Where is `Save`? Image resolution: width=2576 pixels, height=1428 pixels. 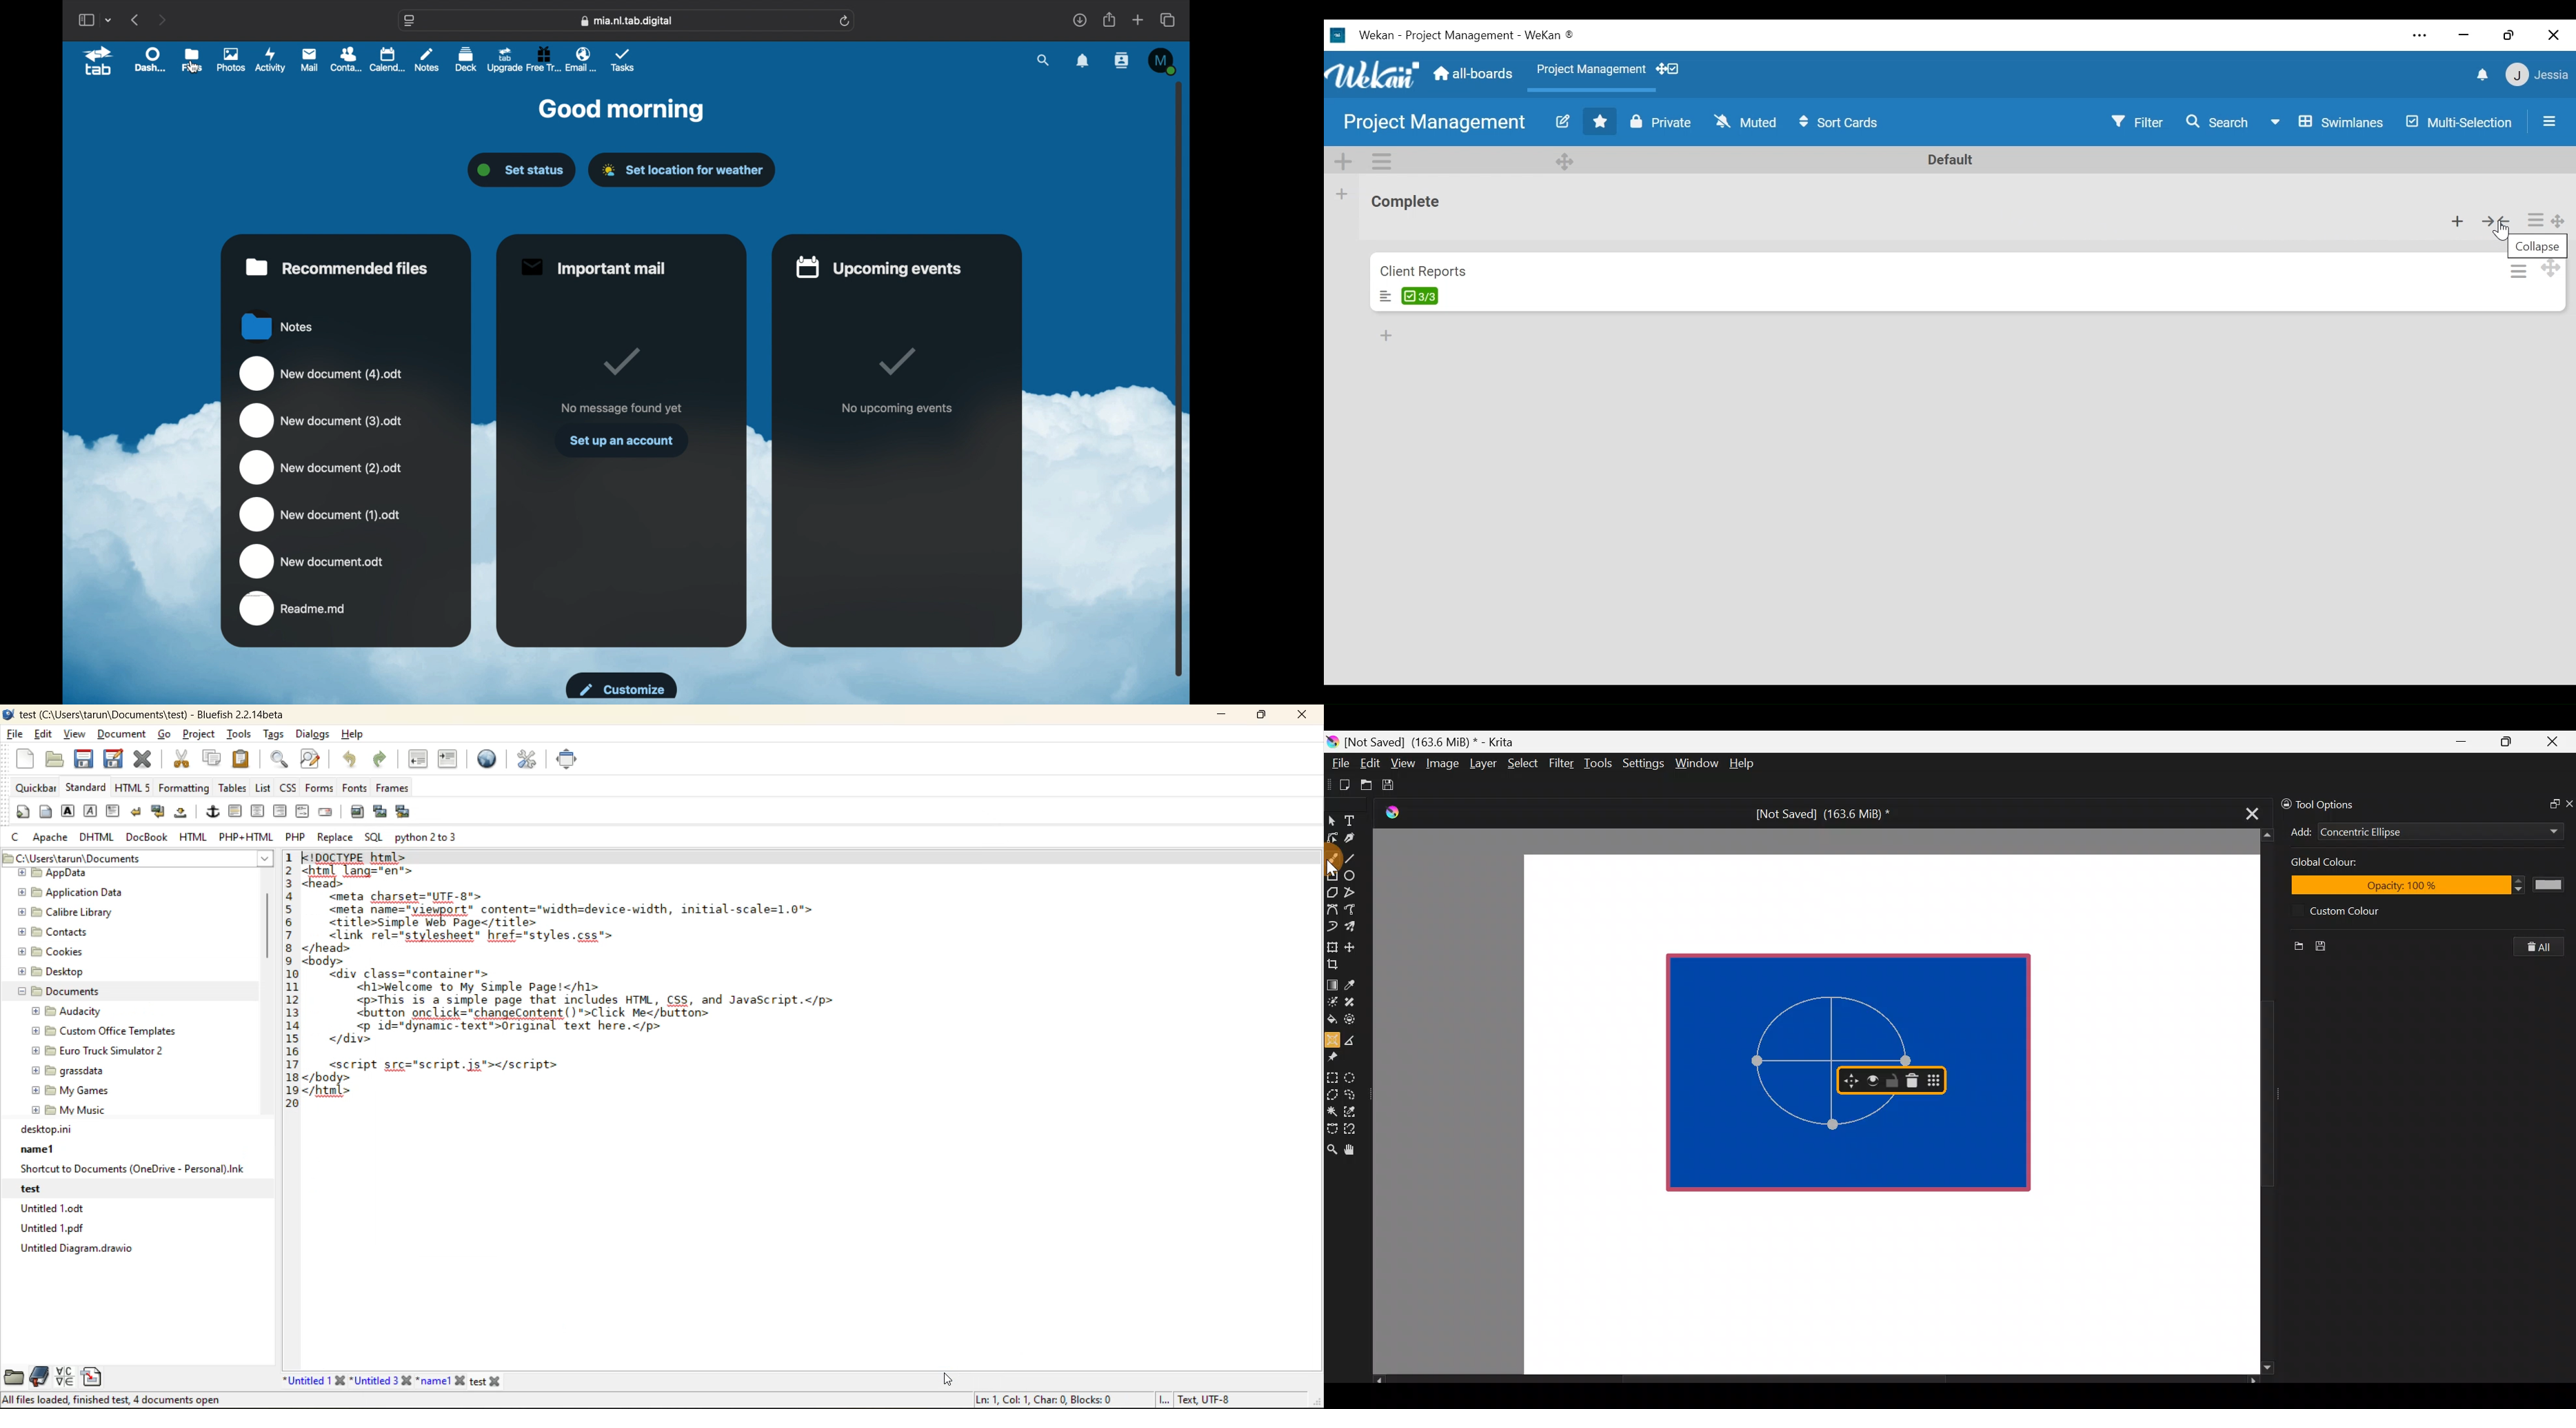 Save is located at coordinates (1397, 785).